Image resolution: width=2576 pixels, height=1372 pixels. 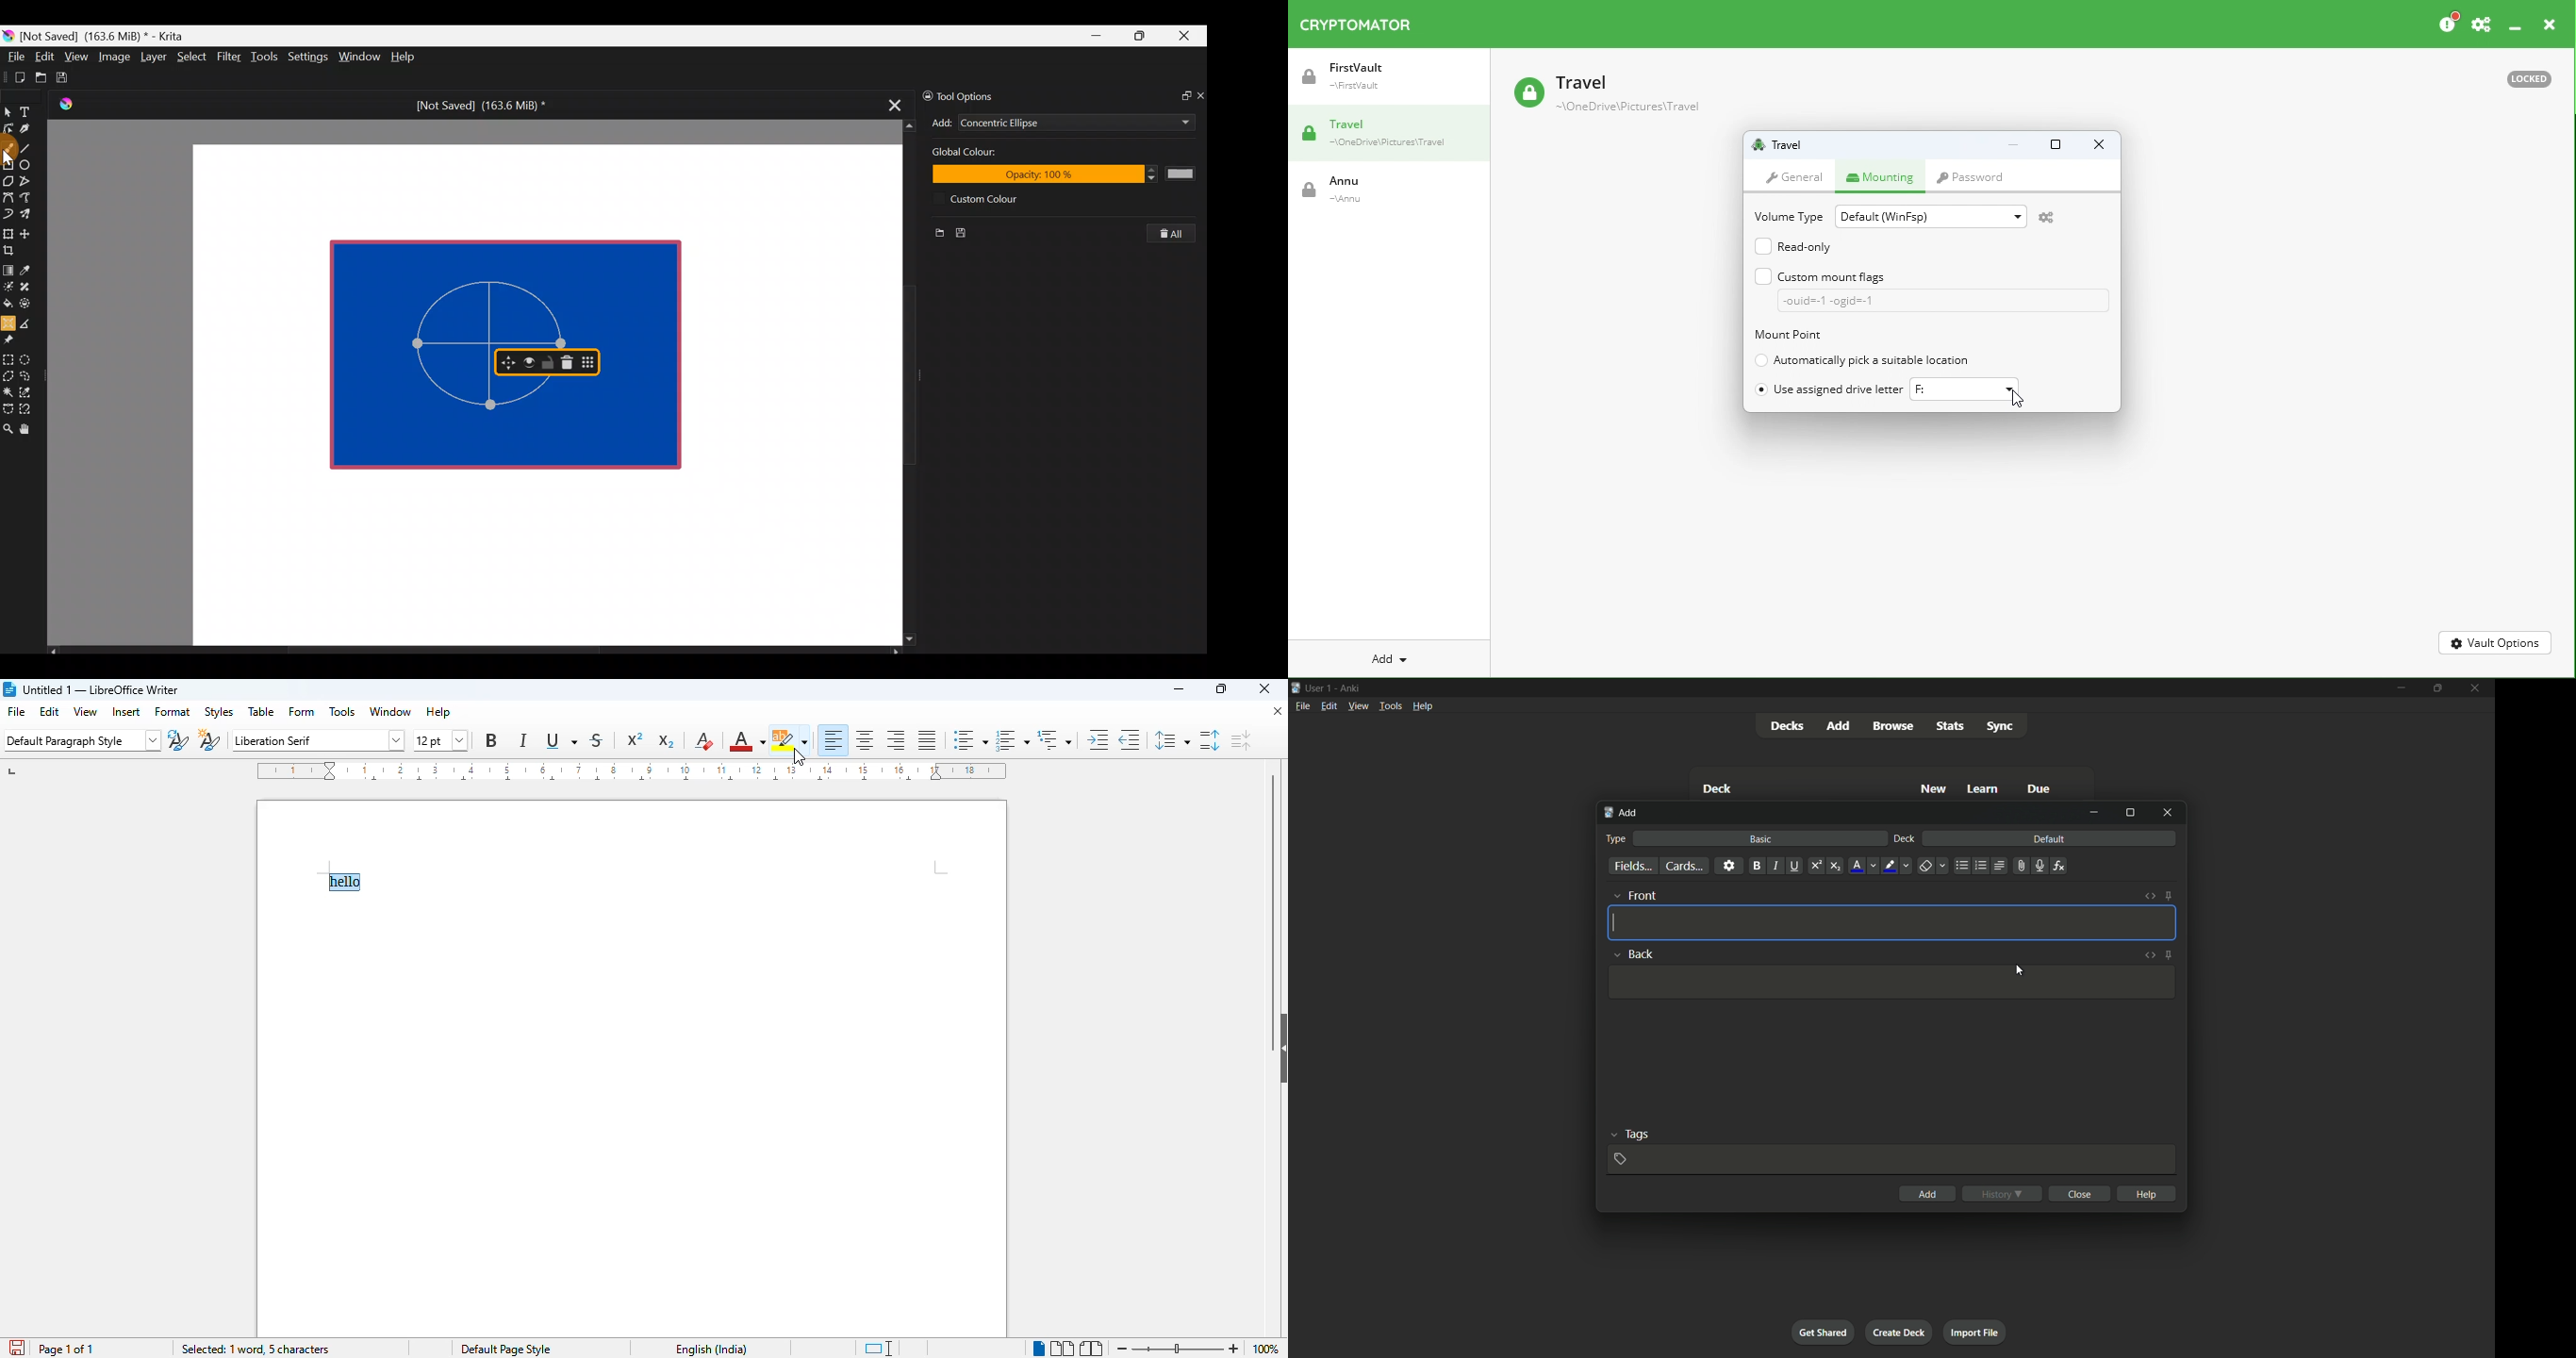 I want to click on minimize, so click(x=2400, y=688).